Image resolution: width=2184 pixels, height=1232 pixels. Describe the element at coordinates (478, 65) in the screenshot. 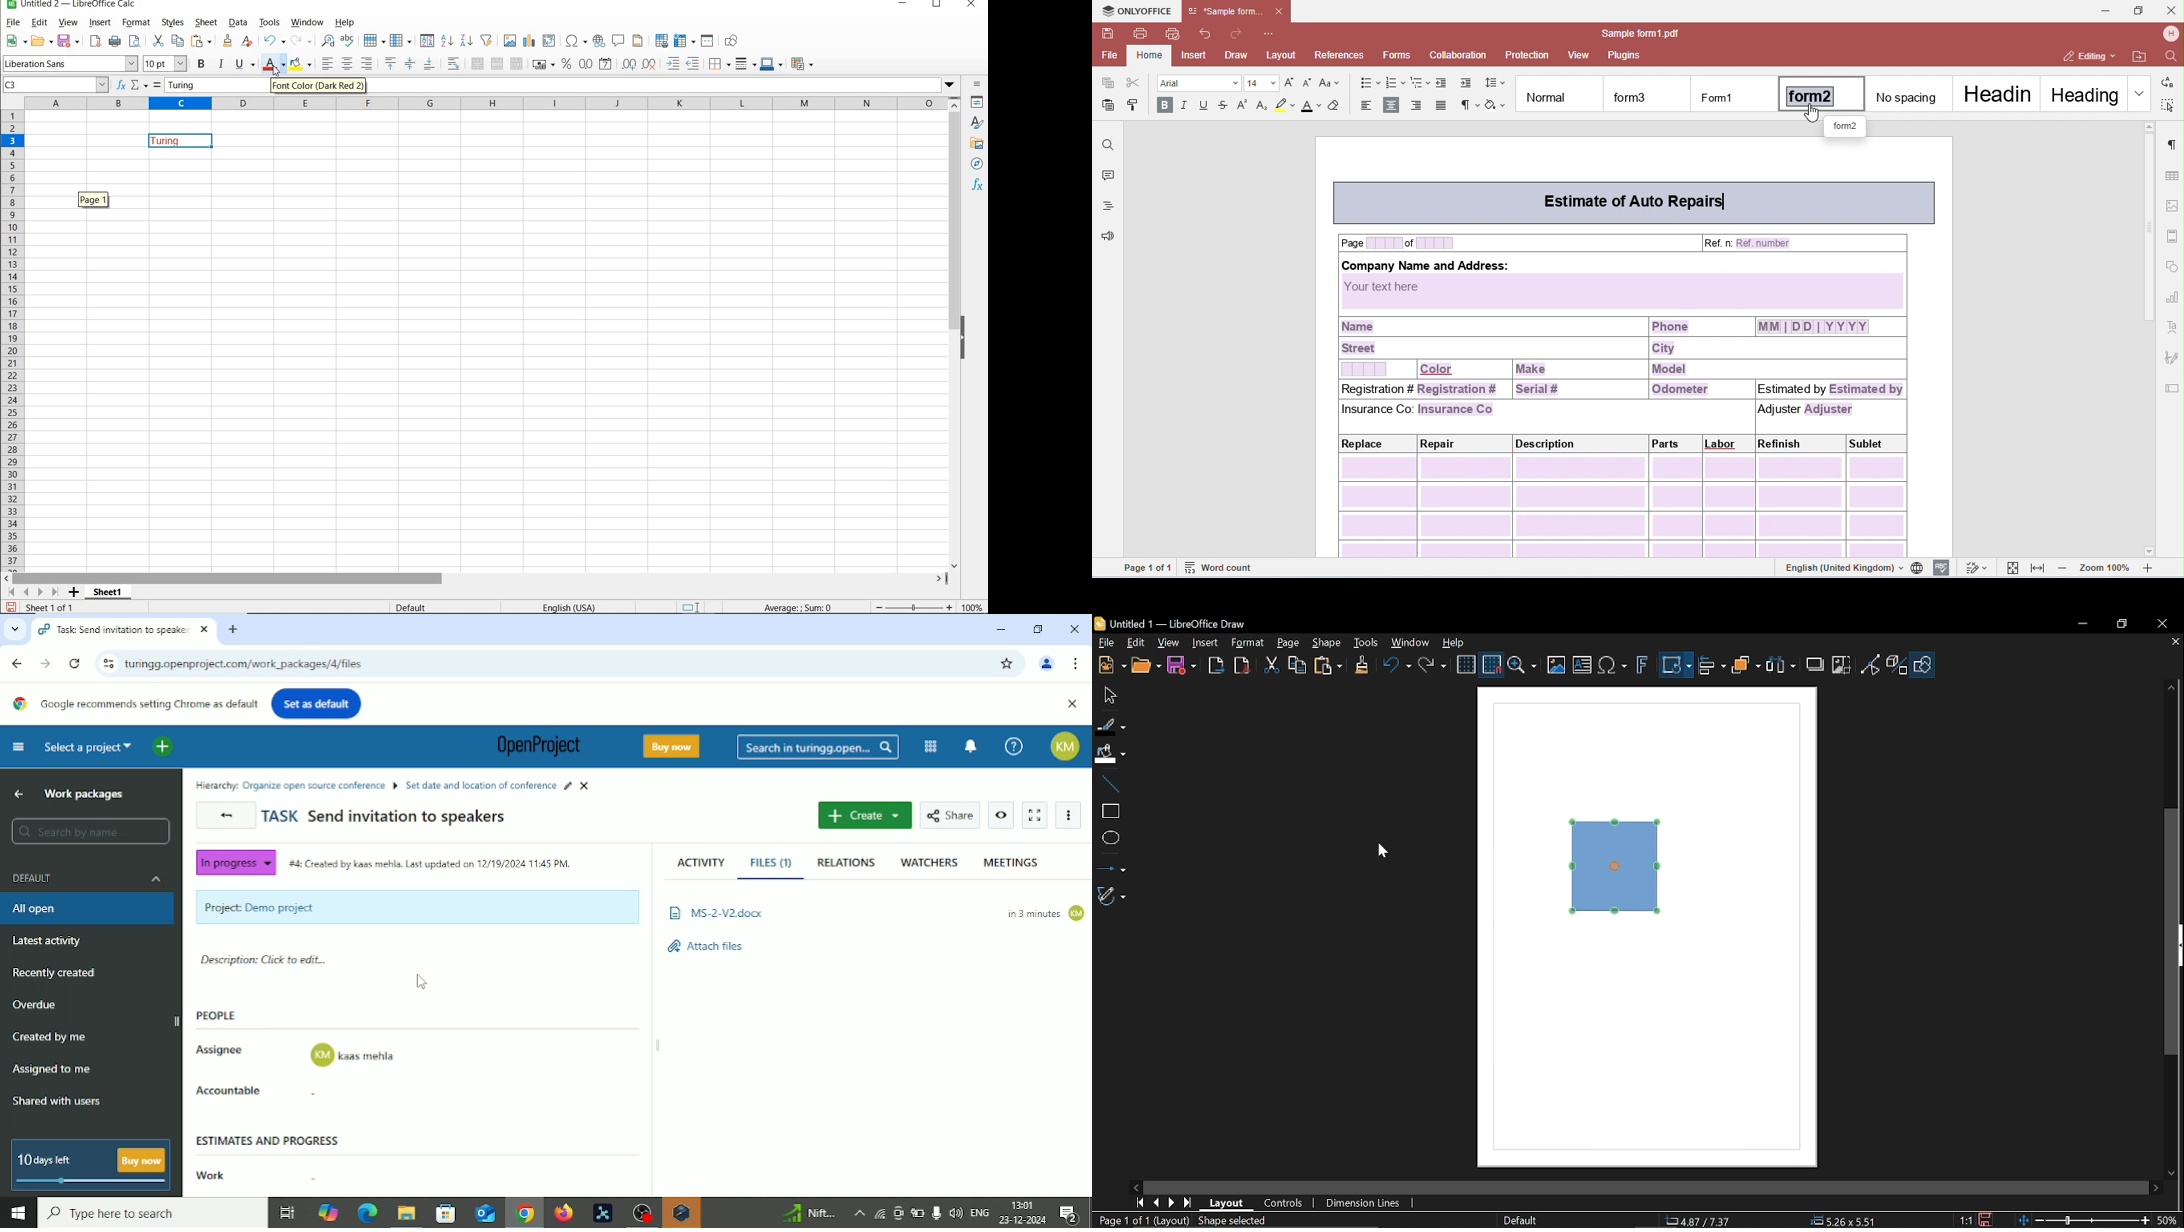

I see `MERGE AND CENTER OR UNMERGE CELLS` at that location.